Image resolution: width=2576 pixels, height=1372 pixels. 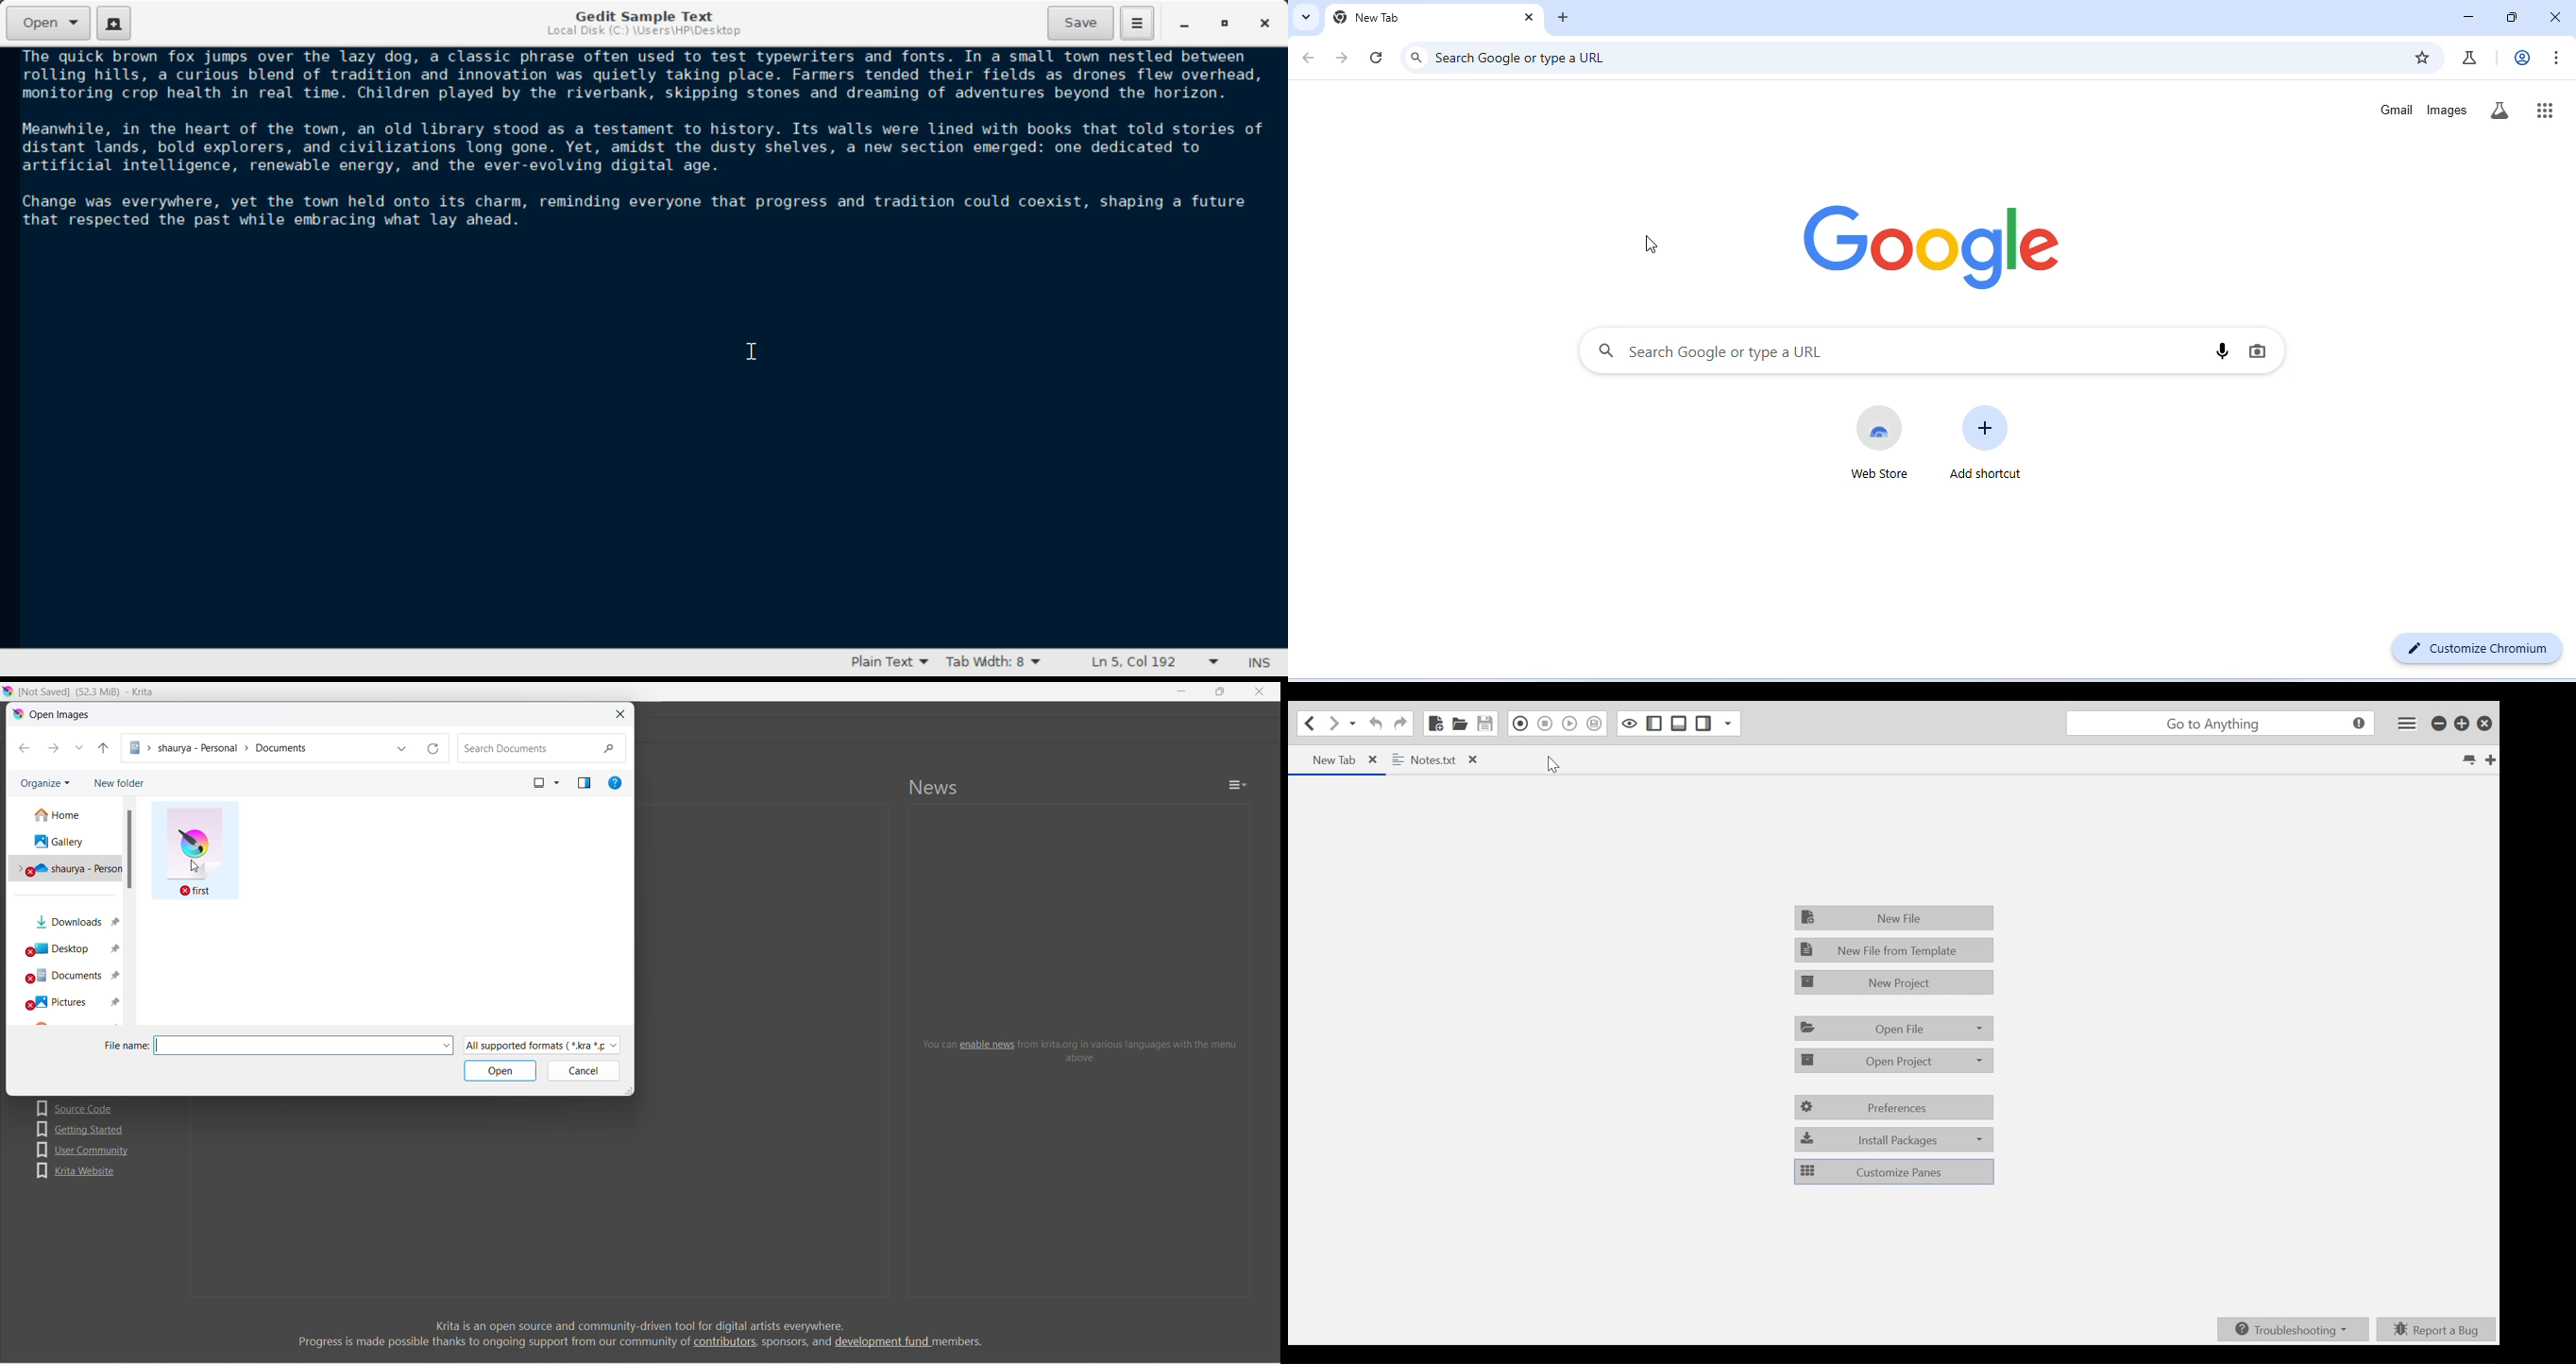 What do you see at coordinates (83, 1129) in the screenshot?
I see `GETTING STARTED` at bounding box center [83, 1129].